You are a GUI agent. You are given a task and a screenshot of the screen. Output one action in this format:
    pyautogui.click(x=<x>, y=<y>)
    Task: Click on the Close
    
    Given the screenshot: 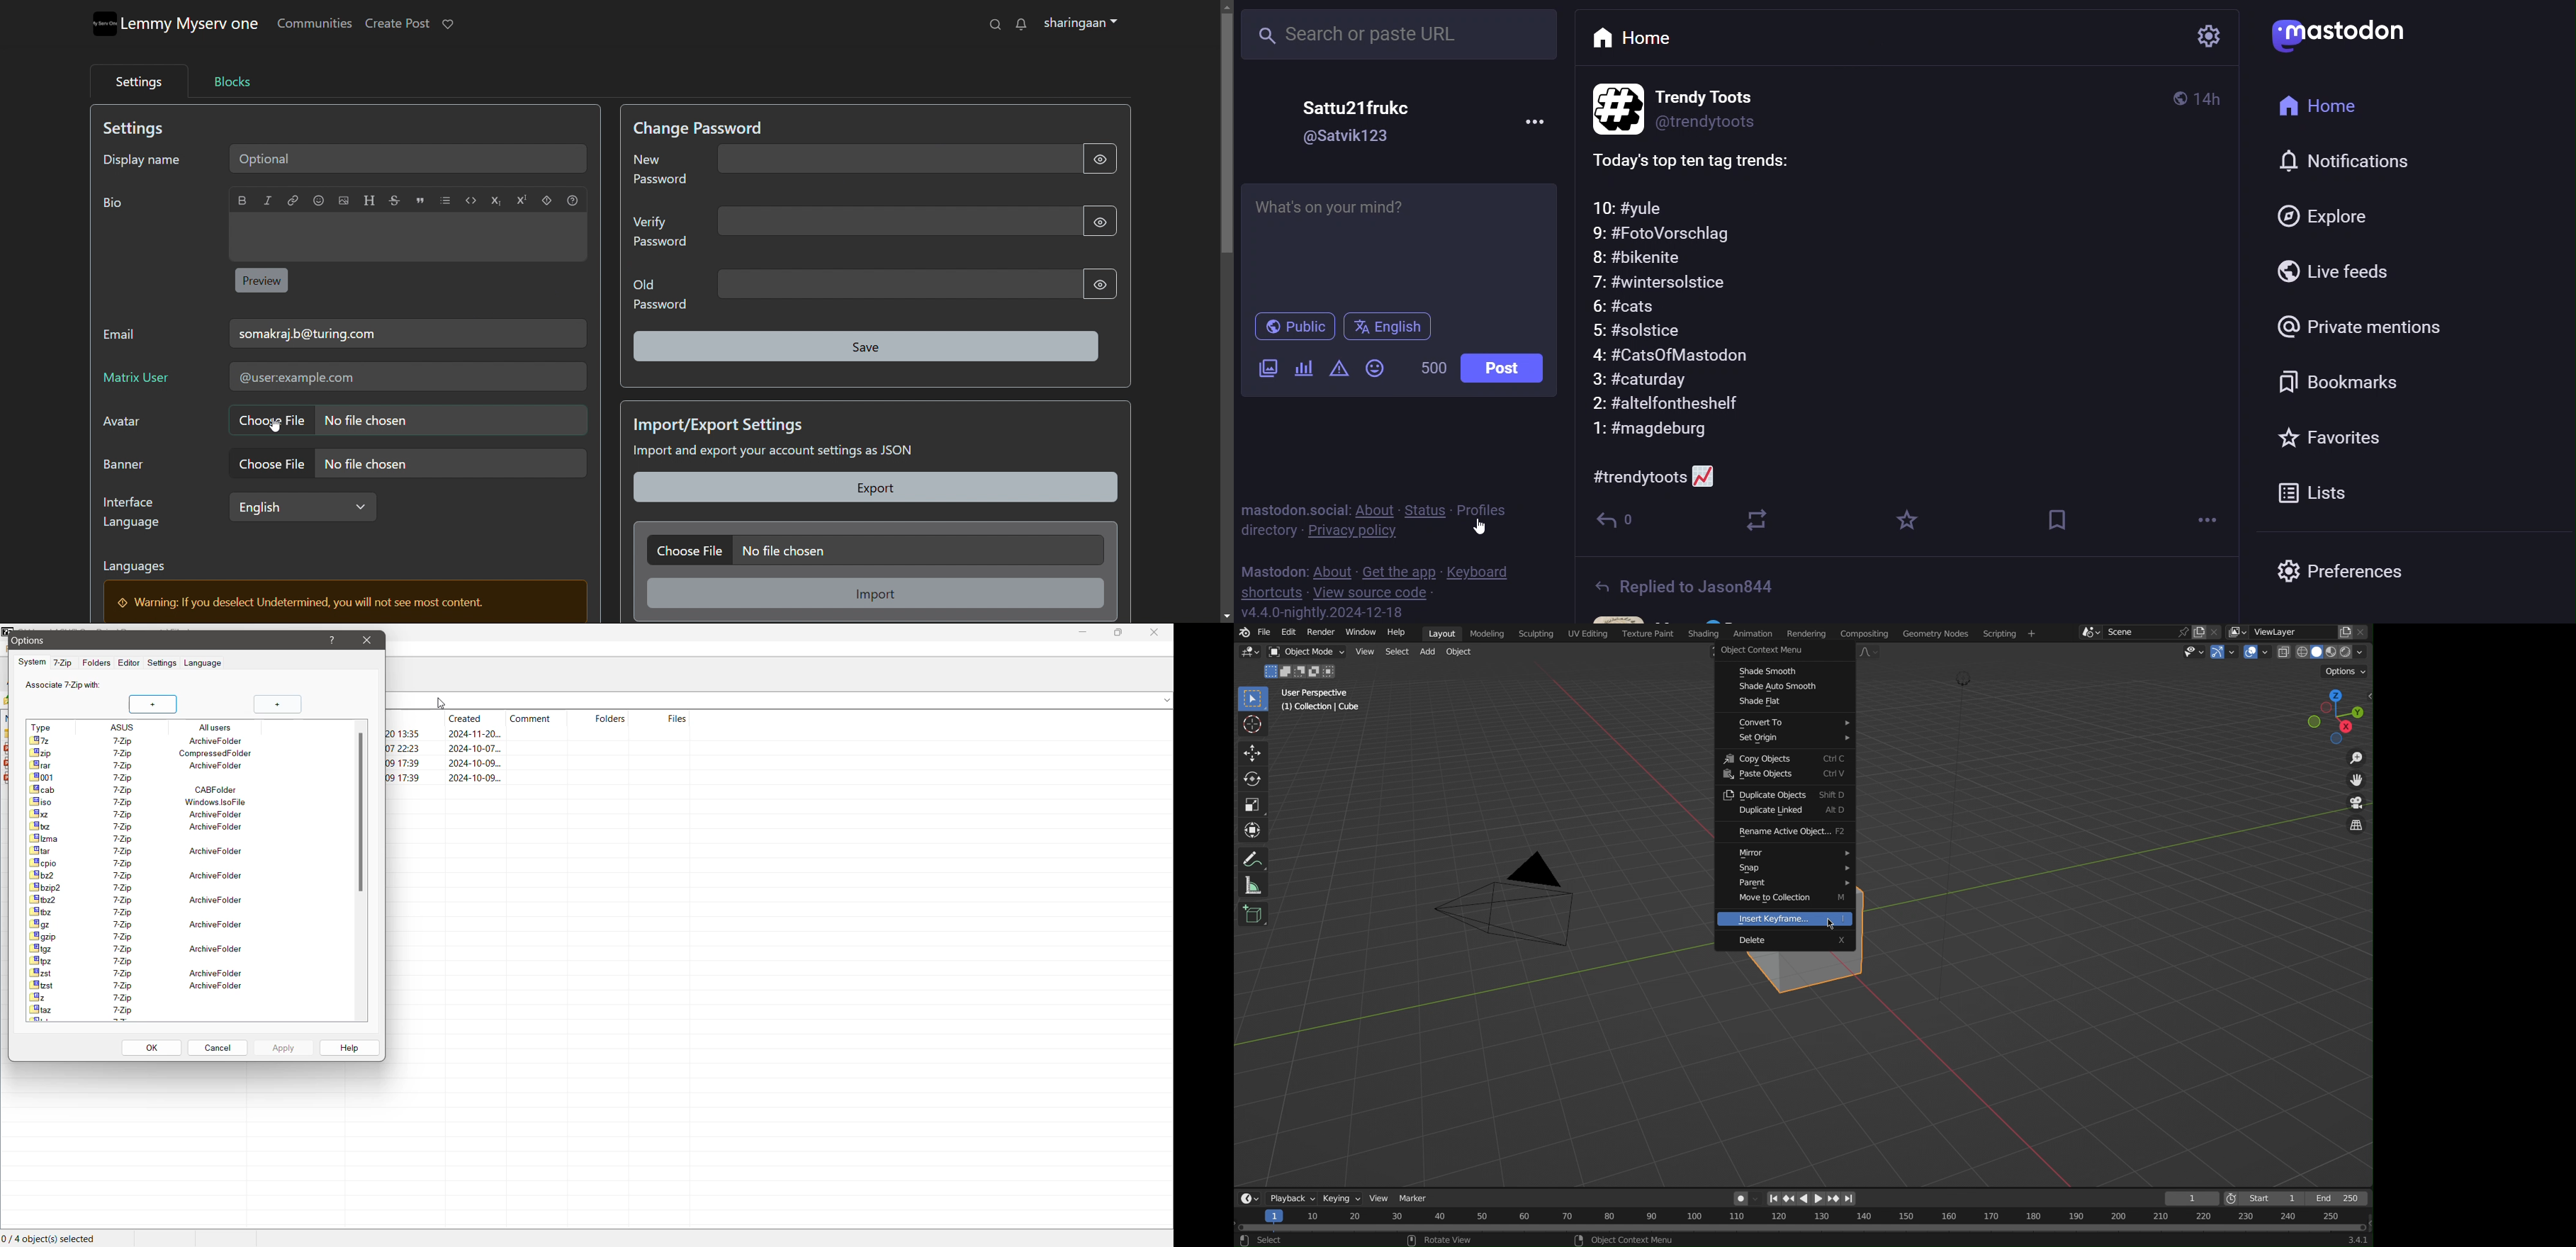 What is the action you would take?
    pyautogui.click(x=367, y=640)
    